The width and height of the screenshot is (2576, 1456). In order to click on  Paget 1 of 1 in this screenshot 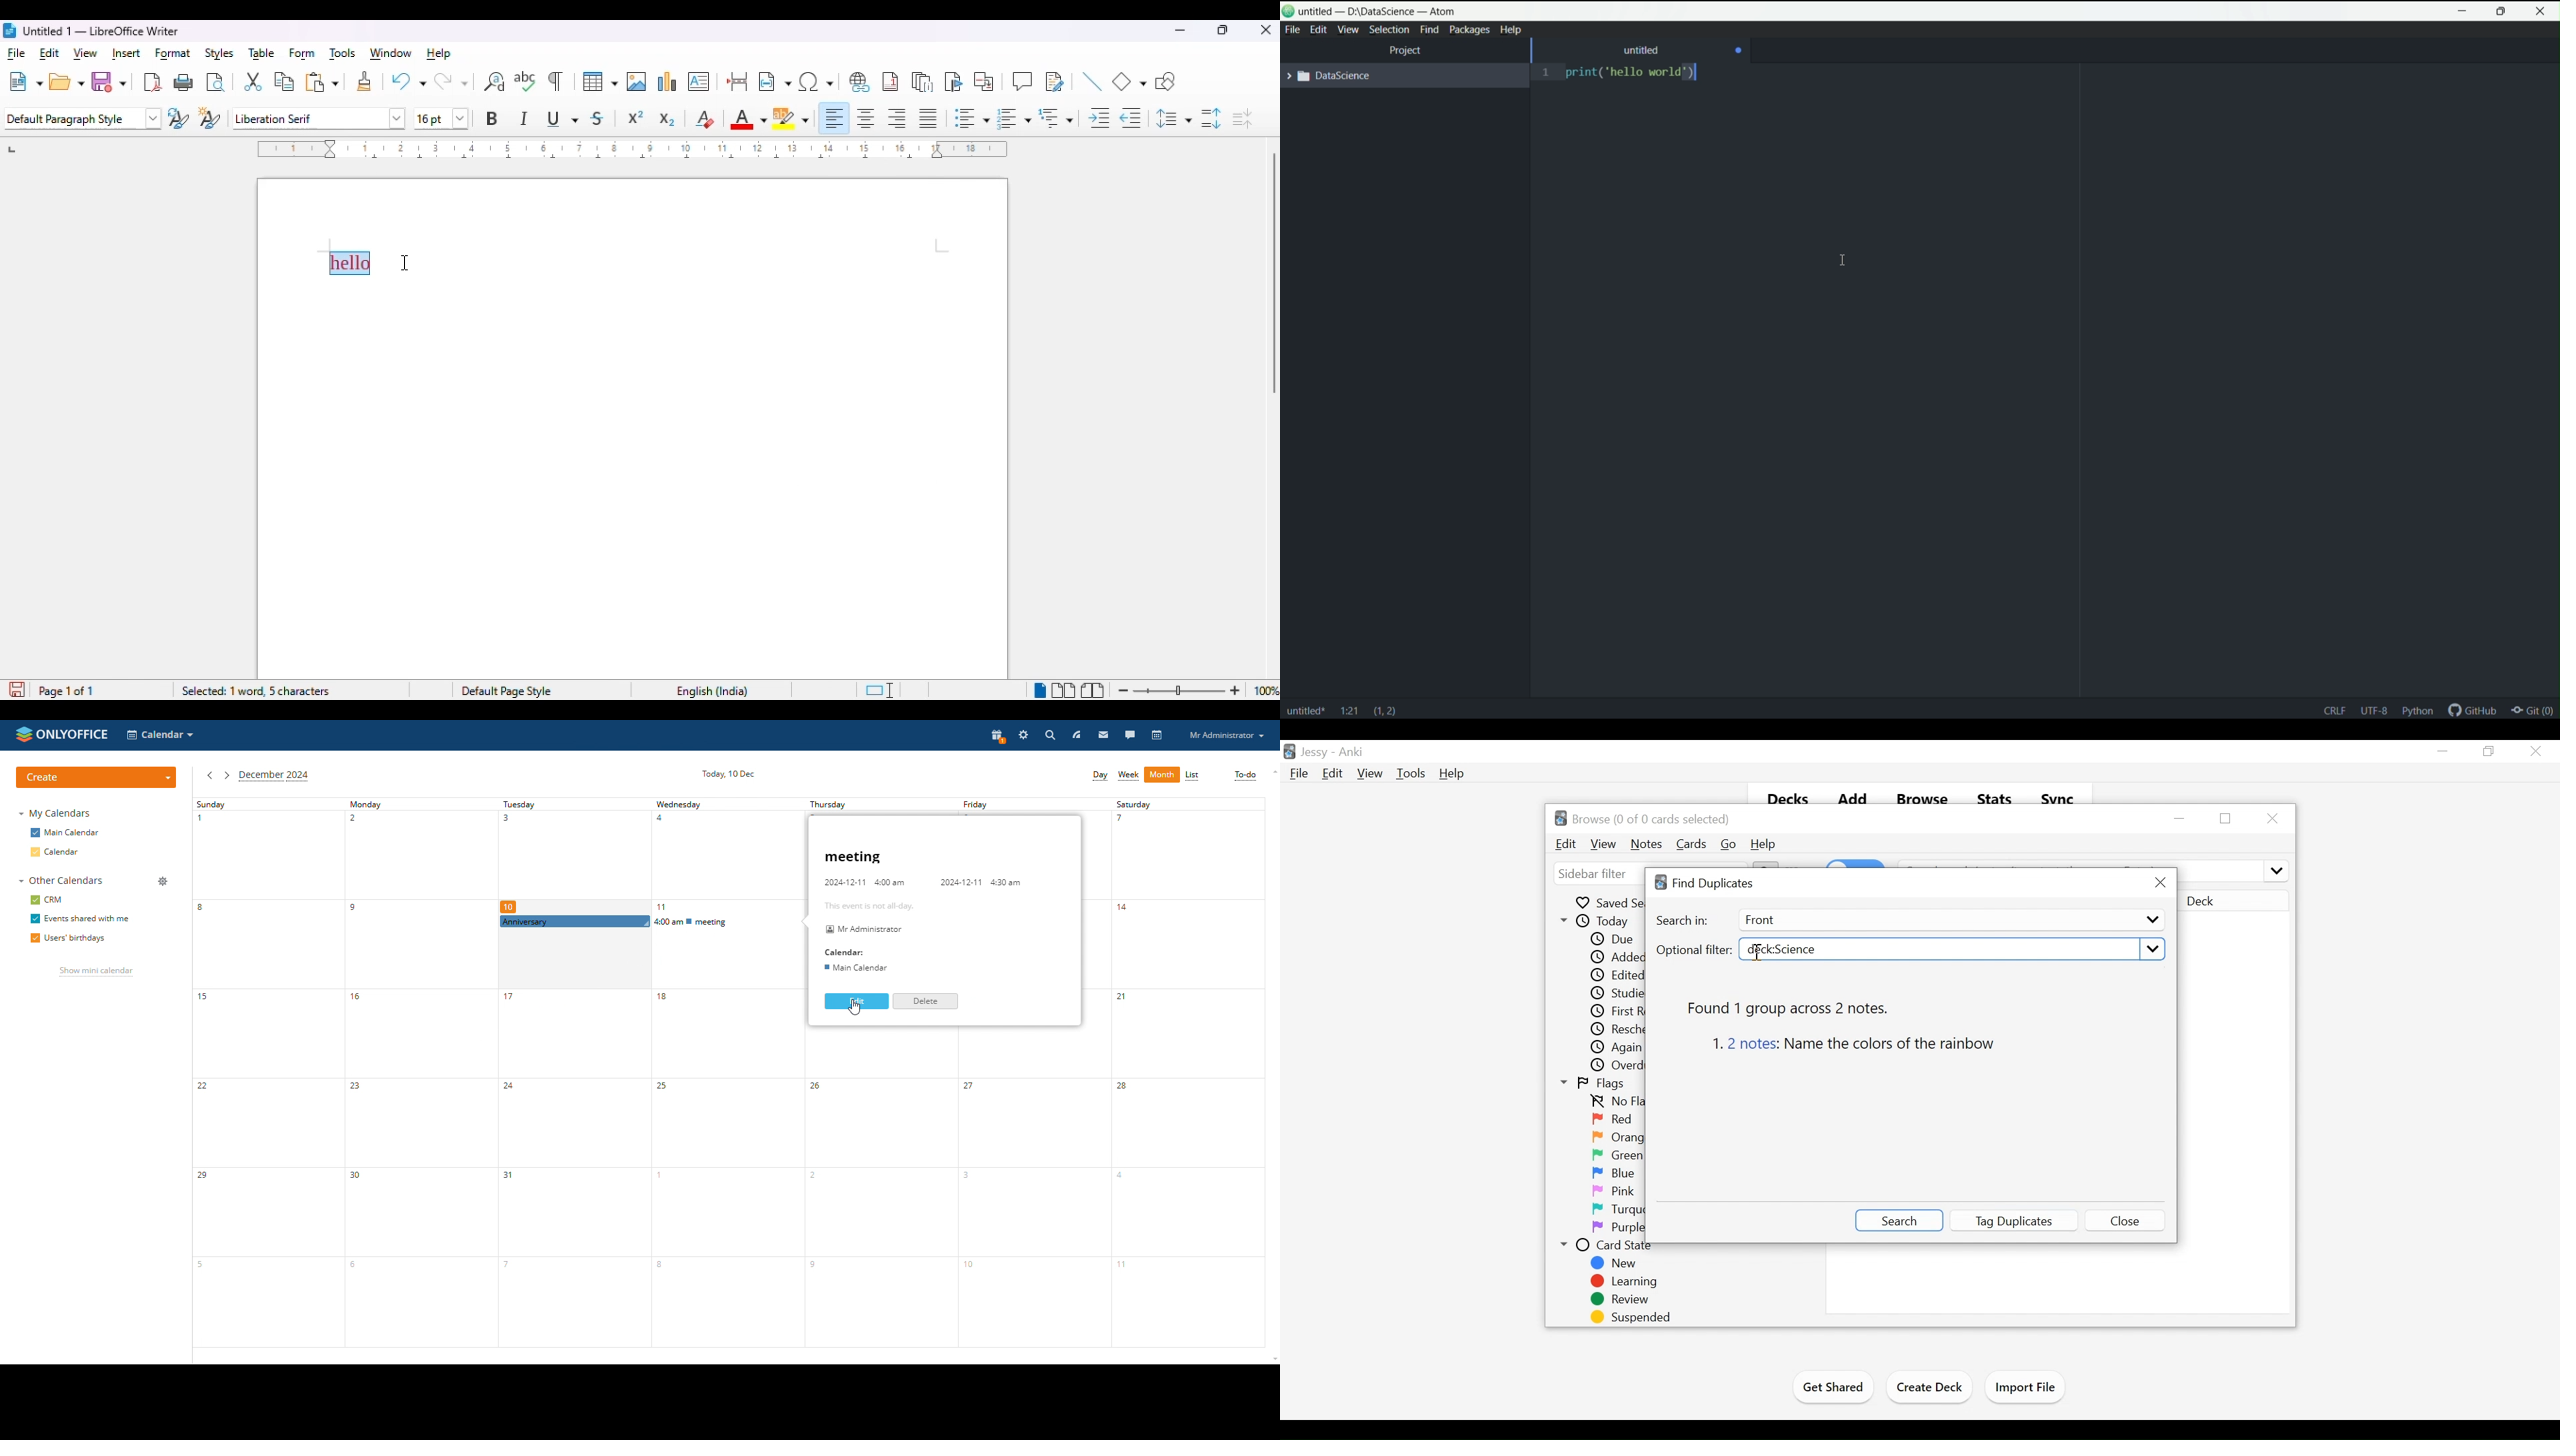, I will do `click(56, 689)`.